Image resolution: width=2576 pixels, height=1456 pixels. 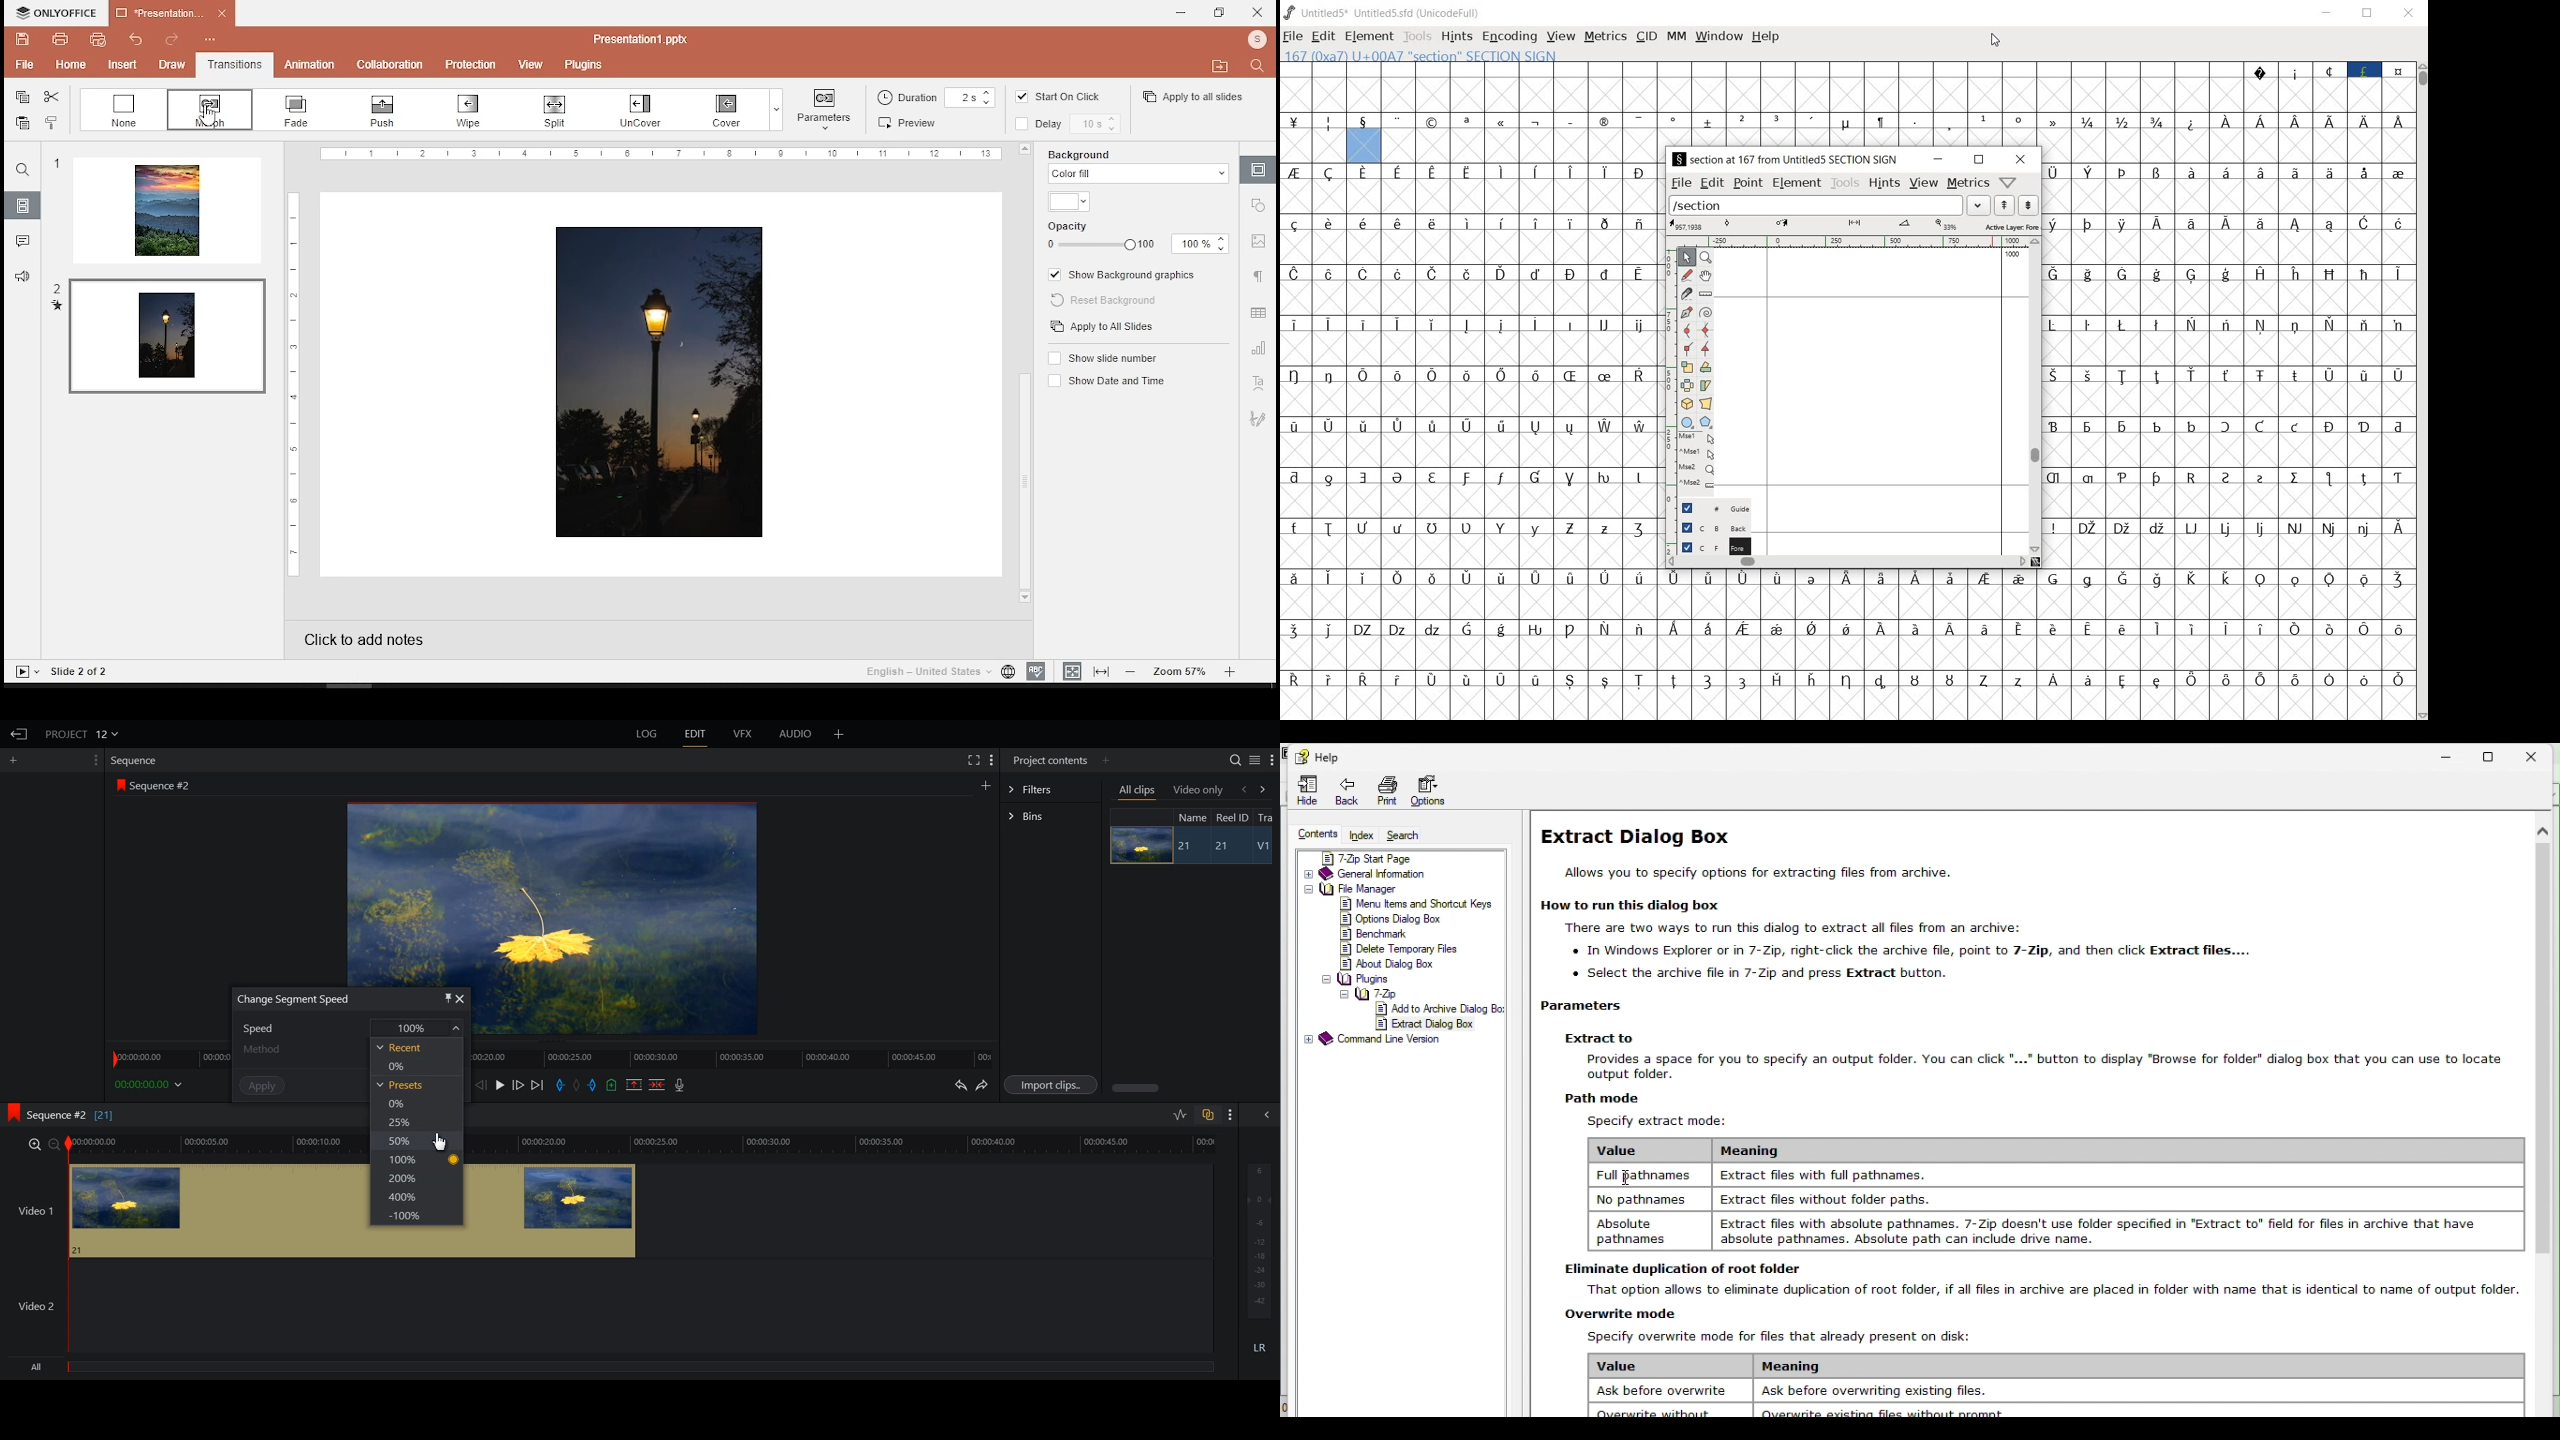 What do you see at coordinates (1079, 223) in the screenshot?
I see `opacity` at bounding box center [1079, 223].